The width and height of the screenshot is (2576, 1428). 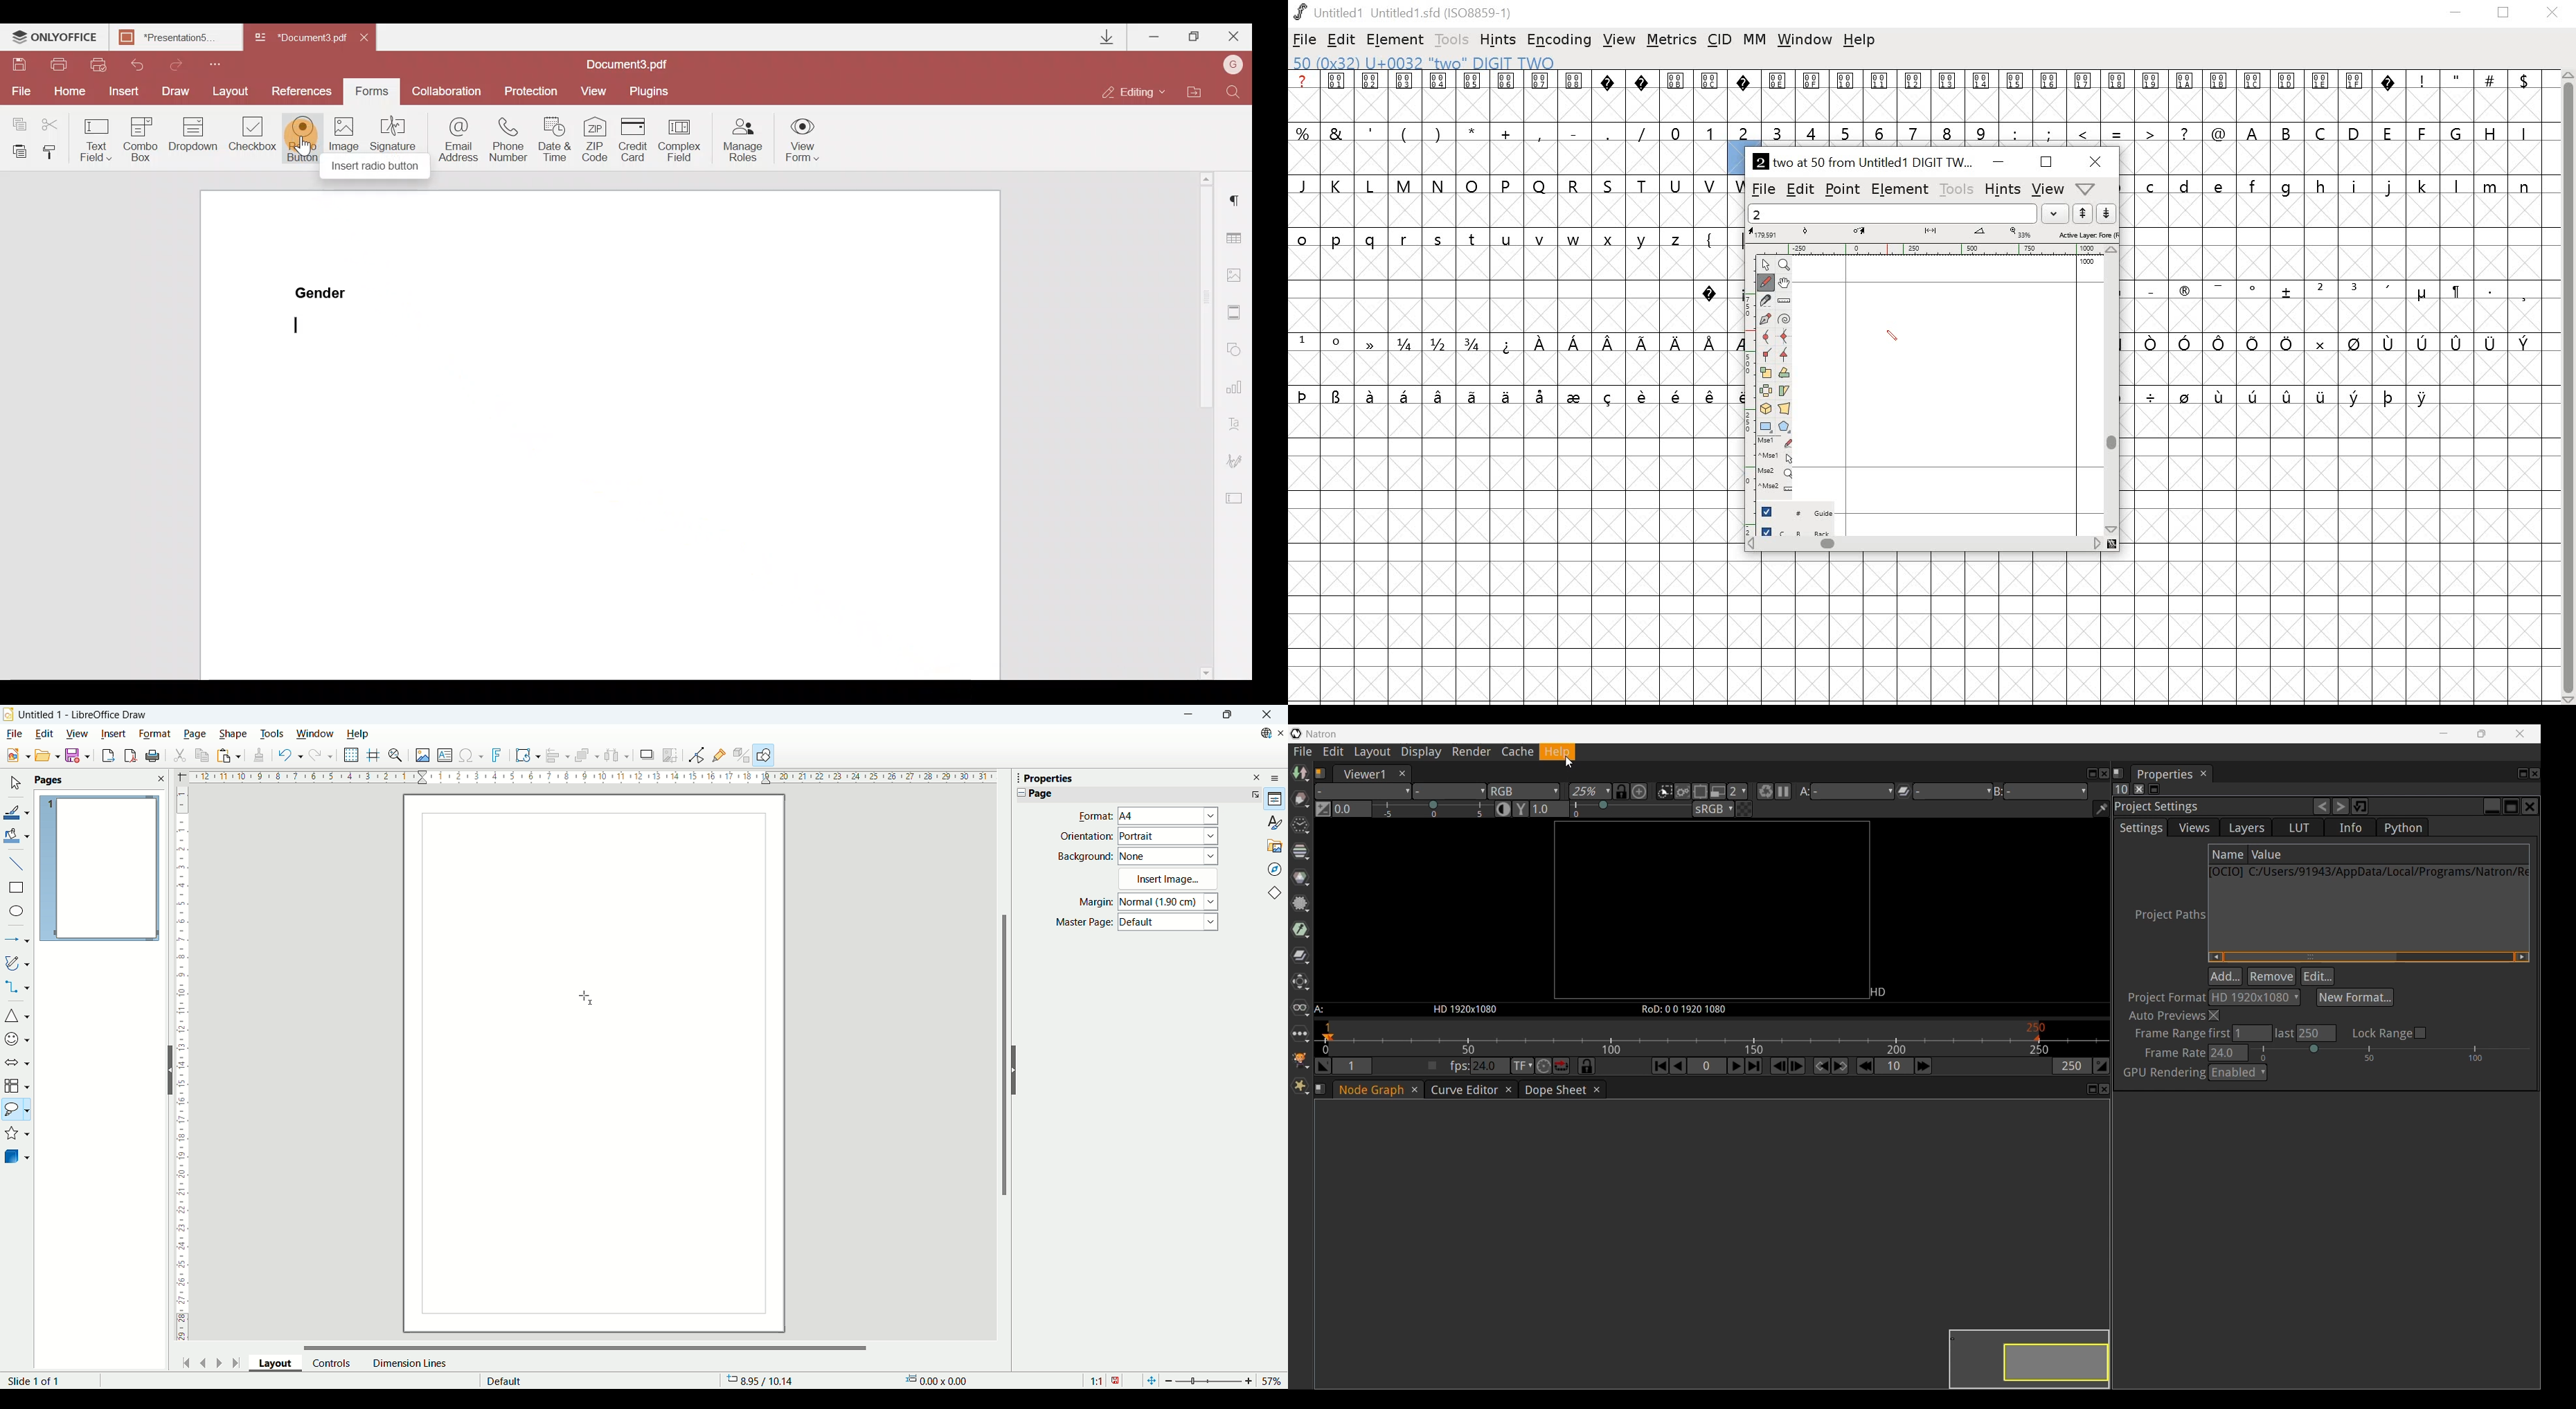 What do you see at coordinates (2003, 188) in the screenshot?
I see `hints` at bounding box center [2003, 188].